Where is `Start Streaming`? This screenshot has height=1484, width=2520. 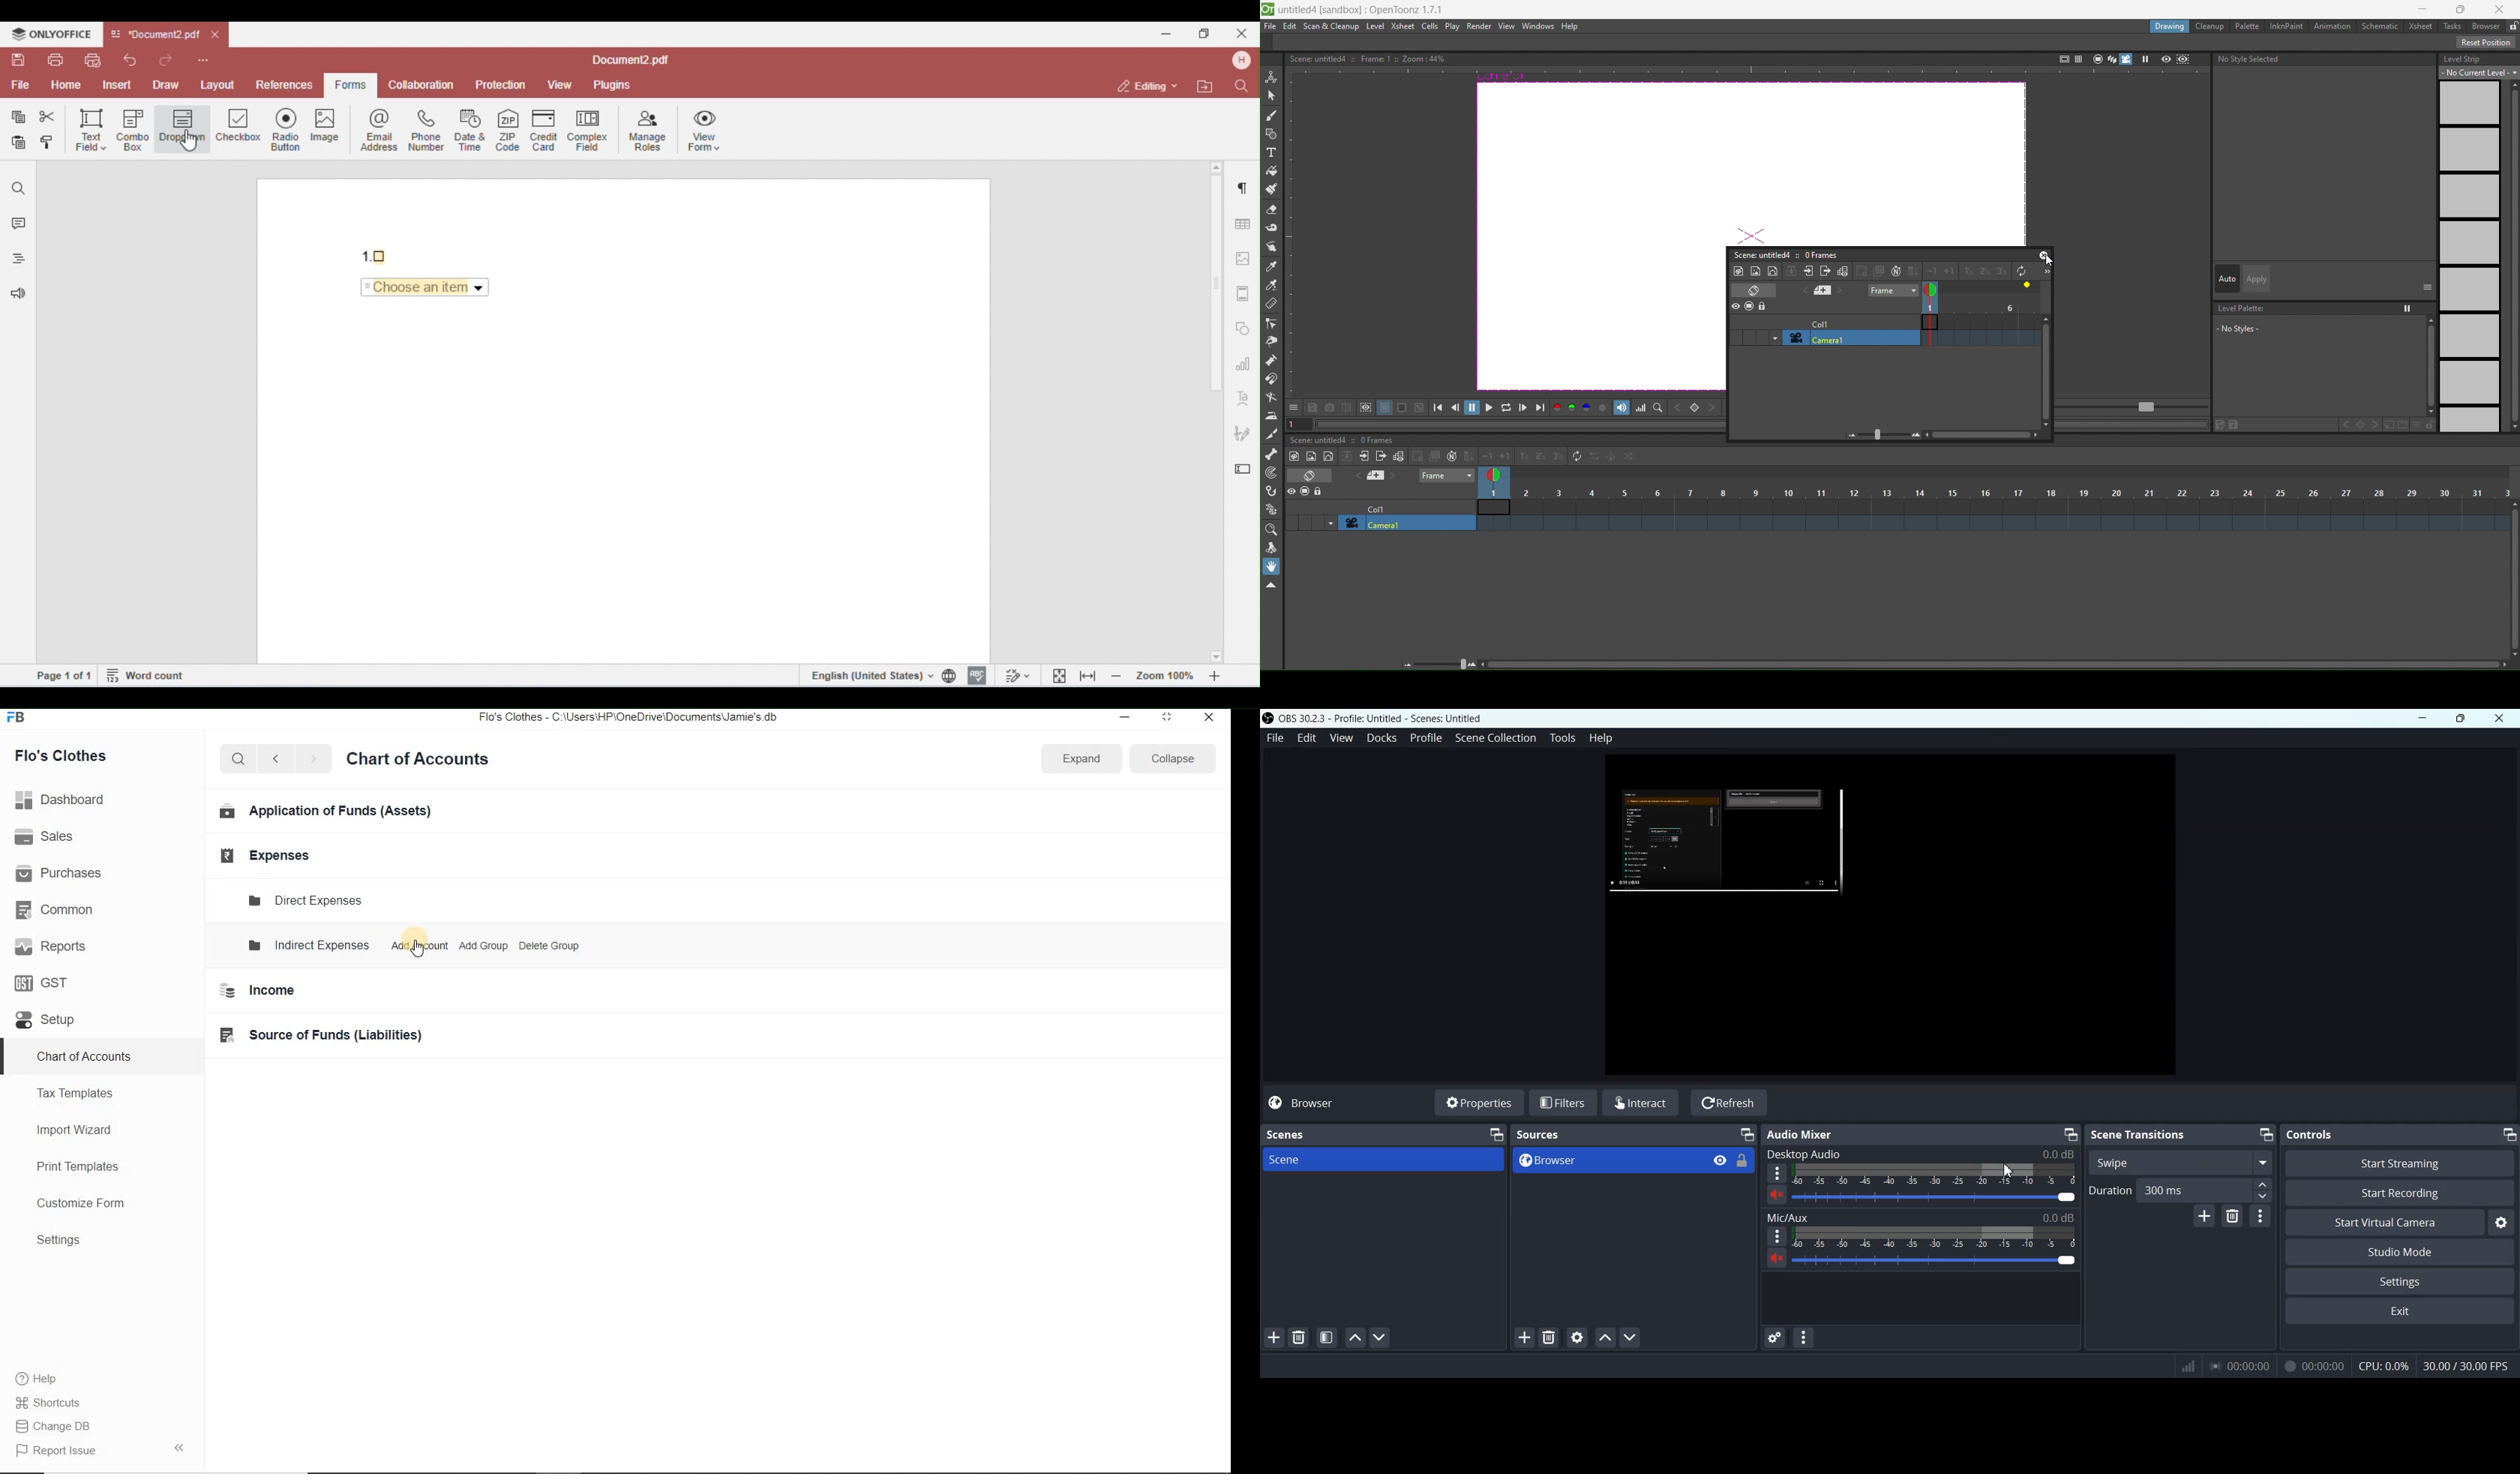 Start Streaming is located at coordinates (2400, 1163).